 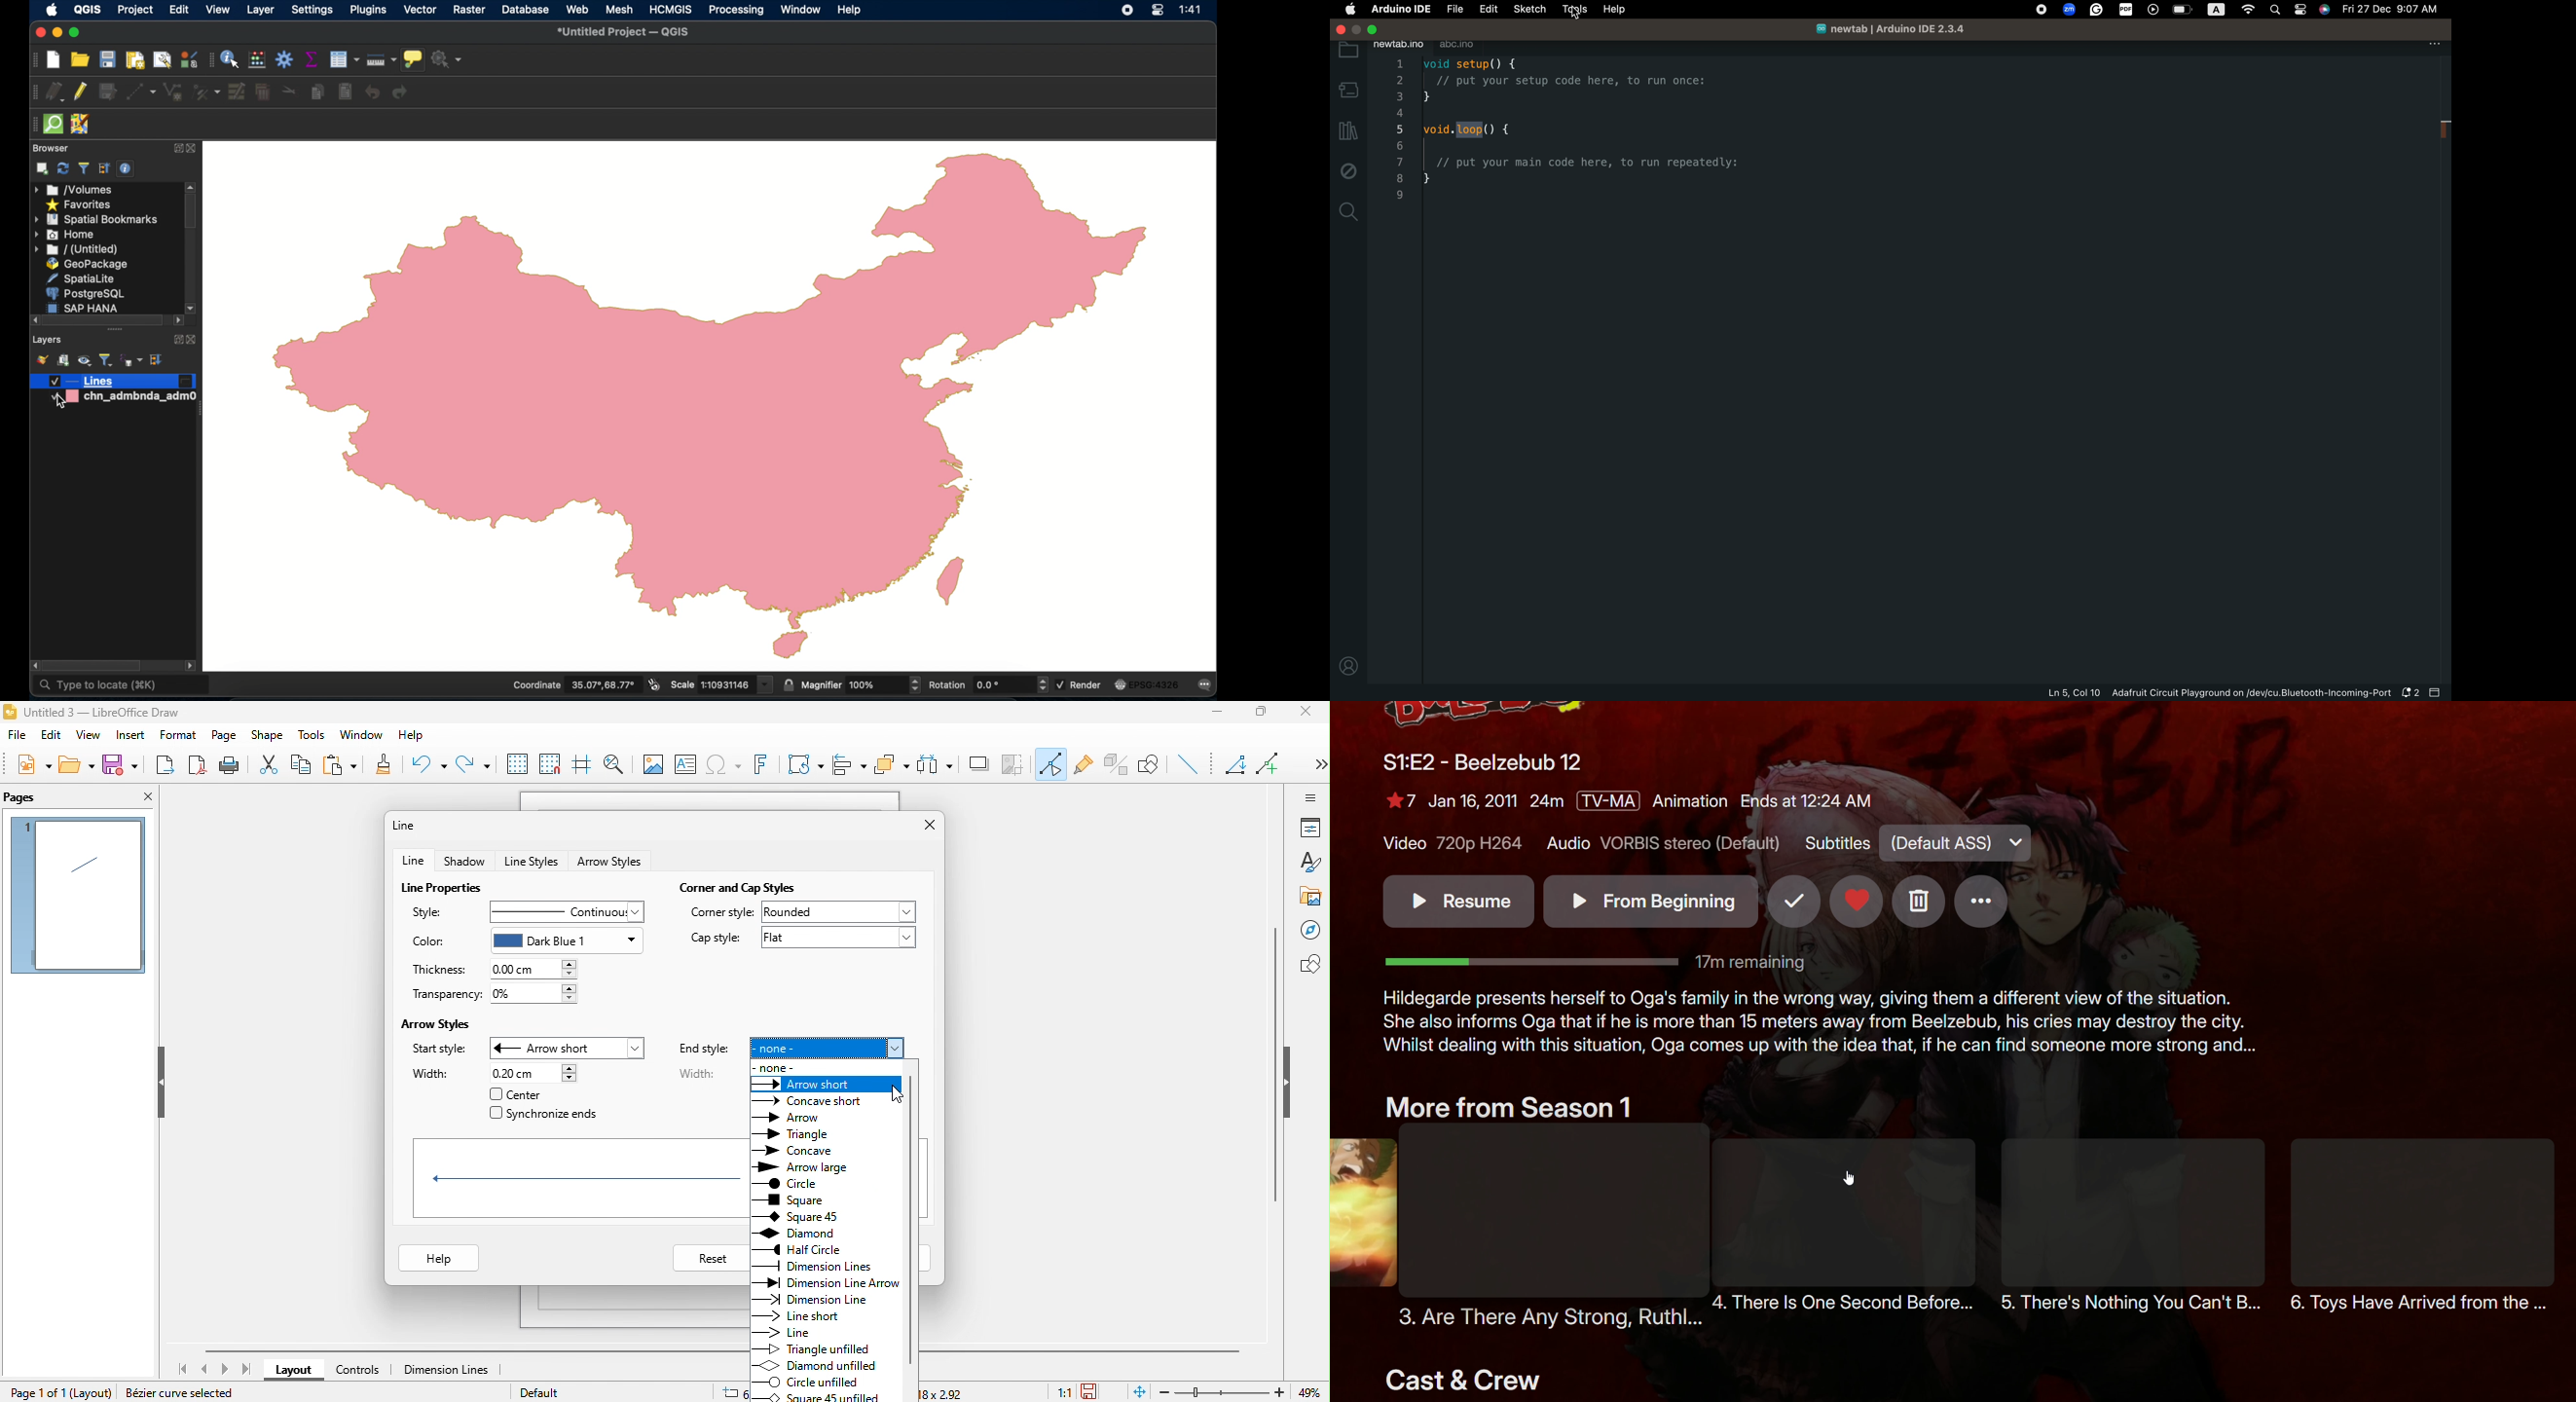 What do you see at coordinates (136, 11) in the screenshot?
I see `project` at bounding box center [136, 11].